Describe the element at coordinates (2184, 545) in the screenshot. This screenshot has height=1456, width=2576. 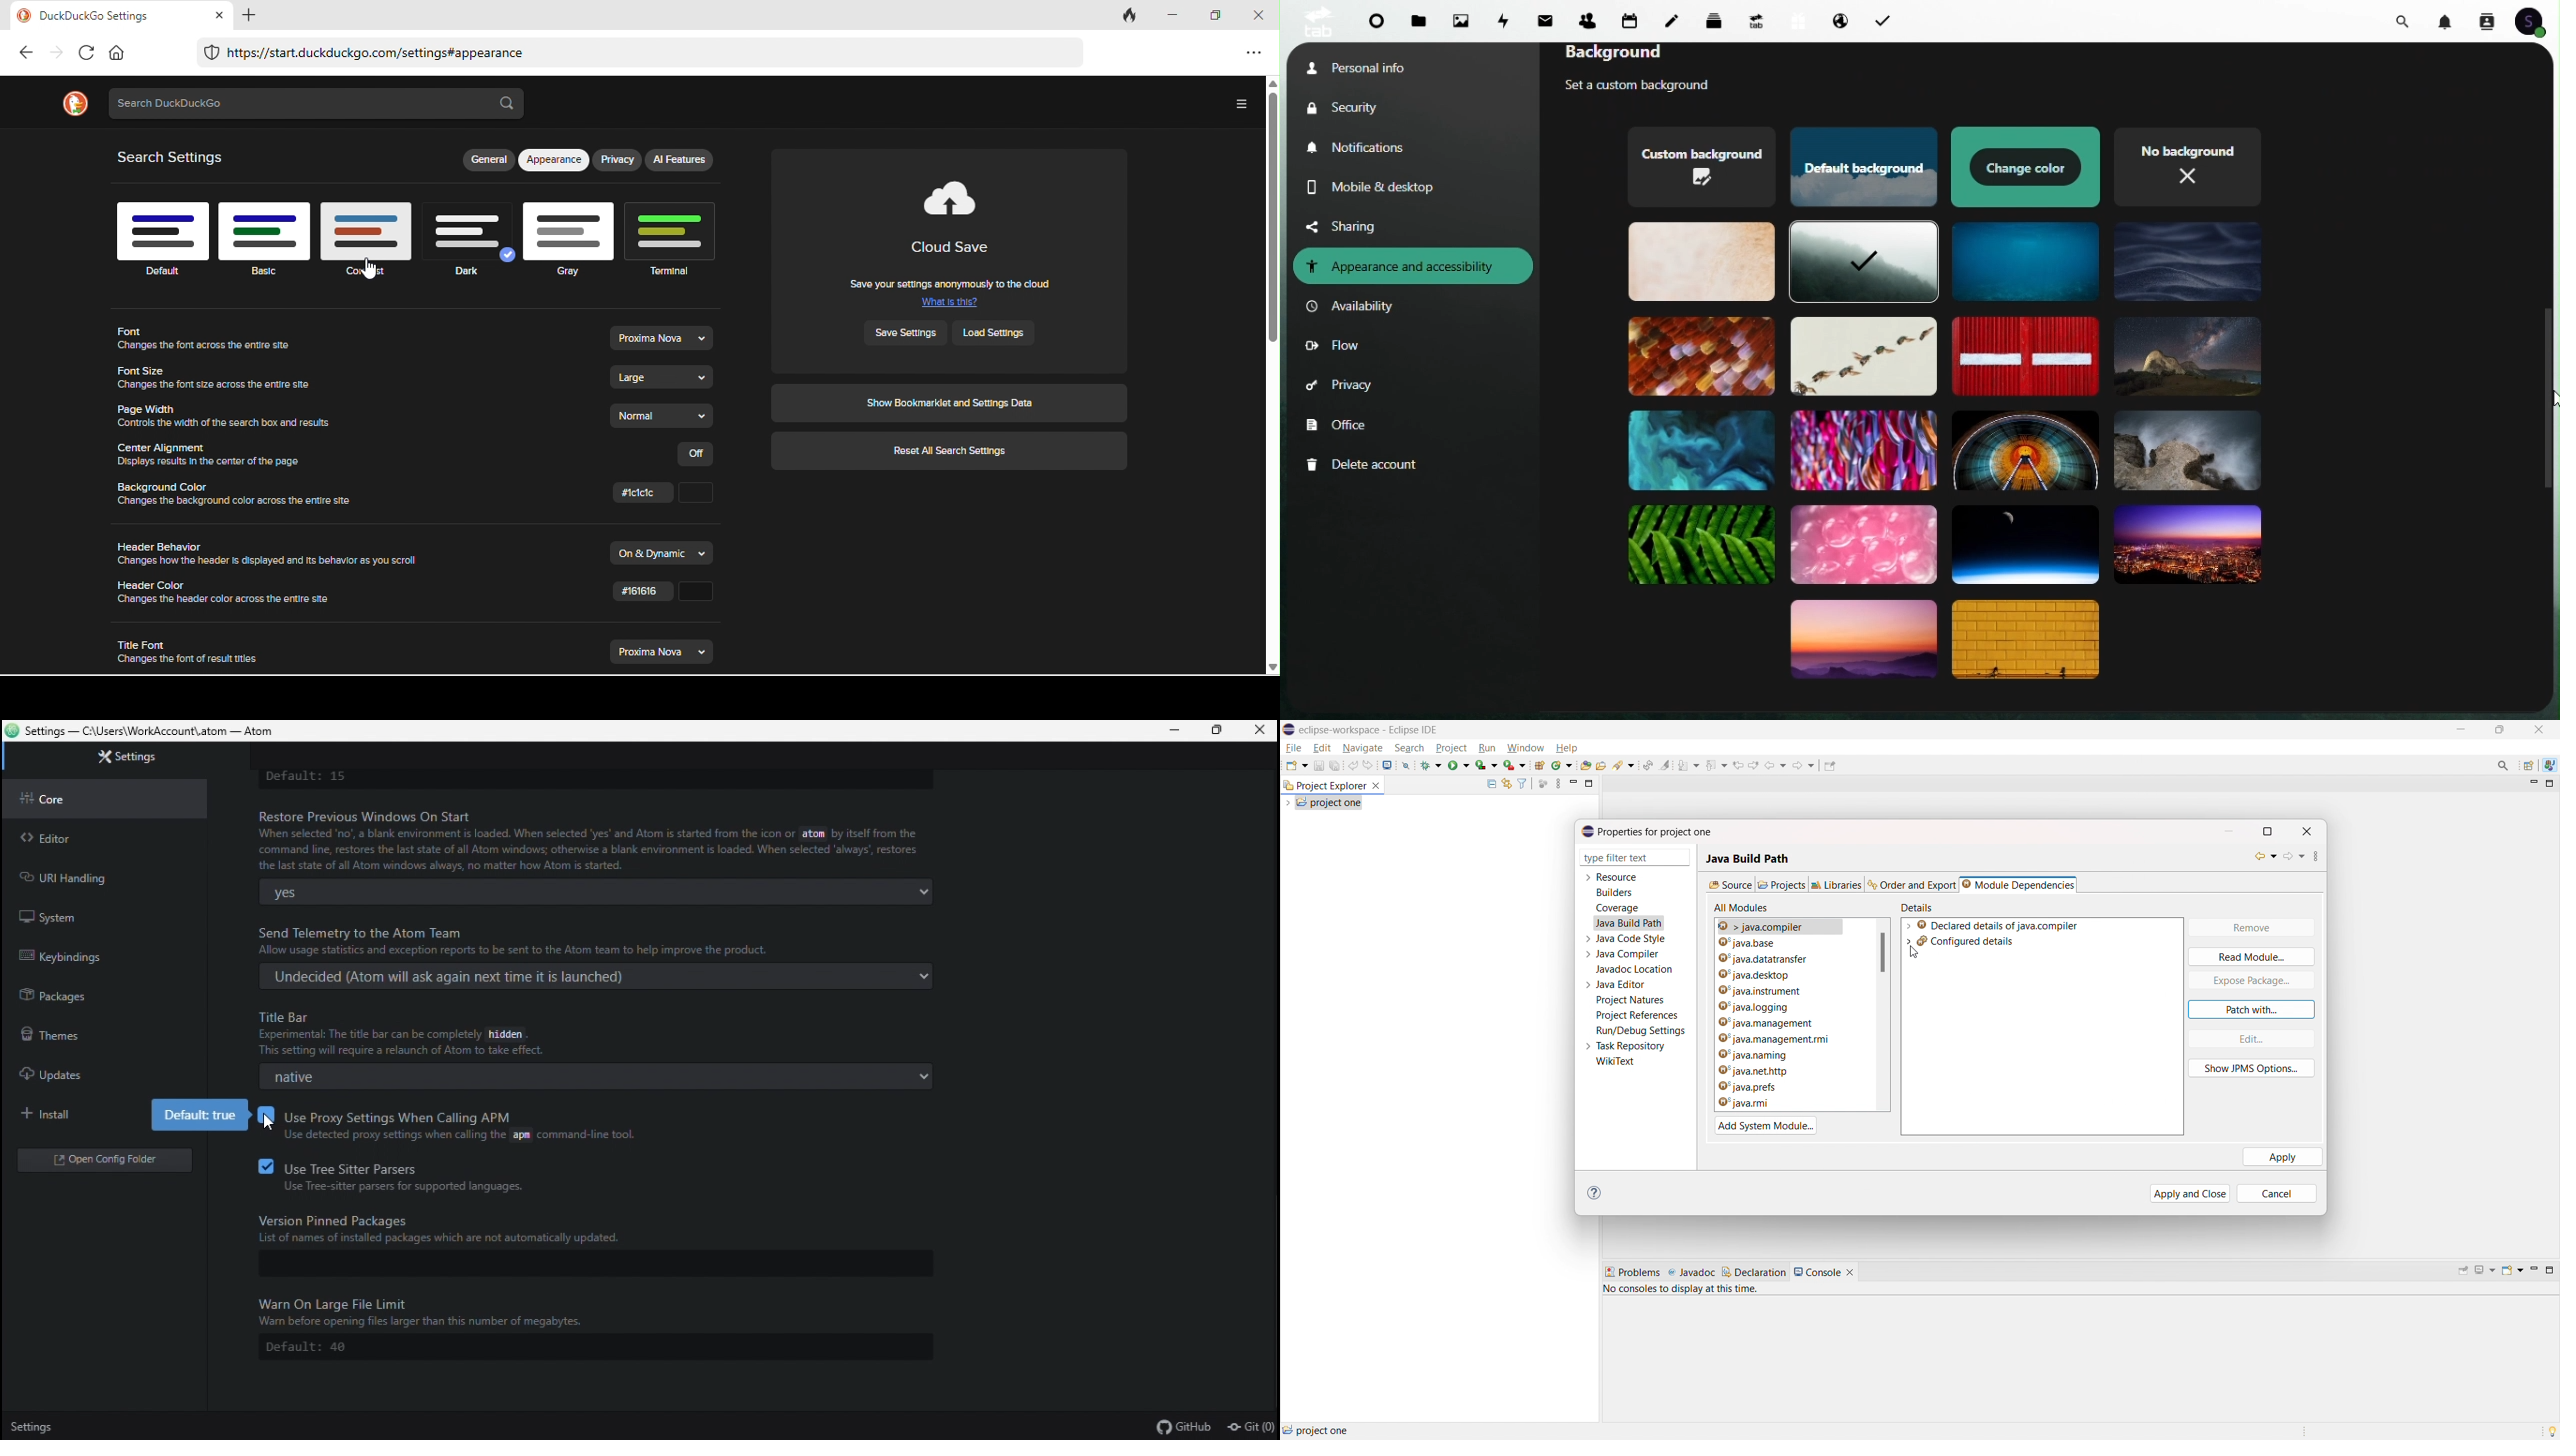
I see `Themes` at that location.